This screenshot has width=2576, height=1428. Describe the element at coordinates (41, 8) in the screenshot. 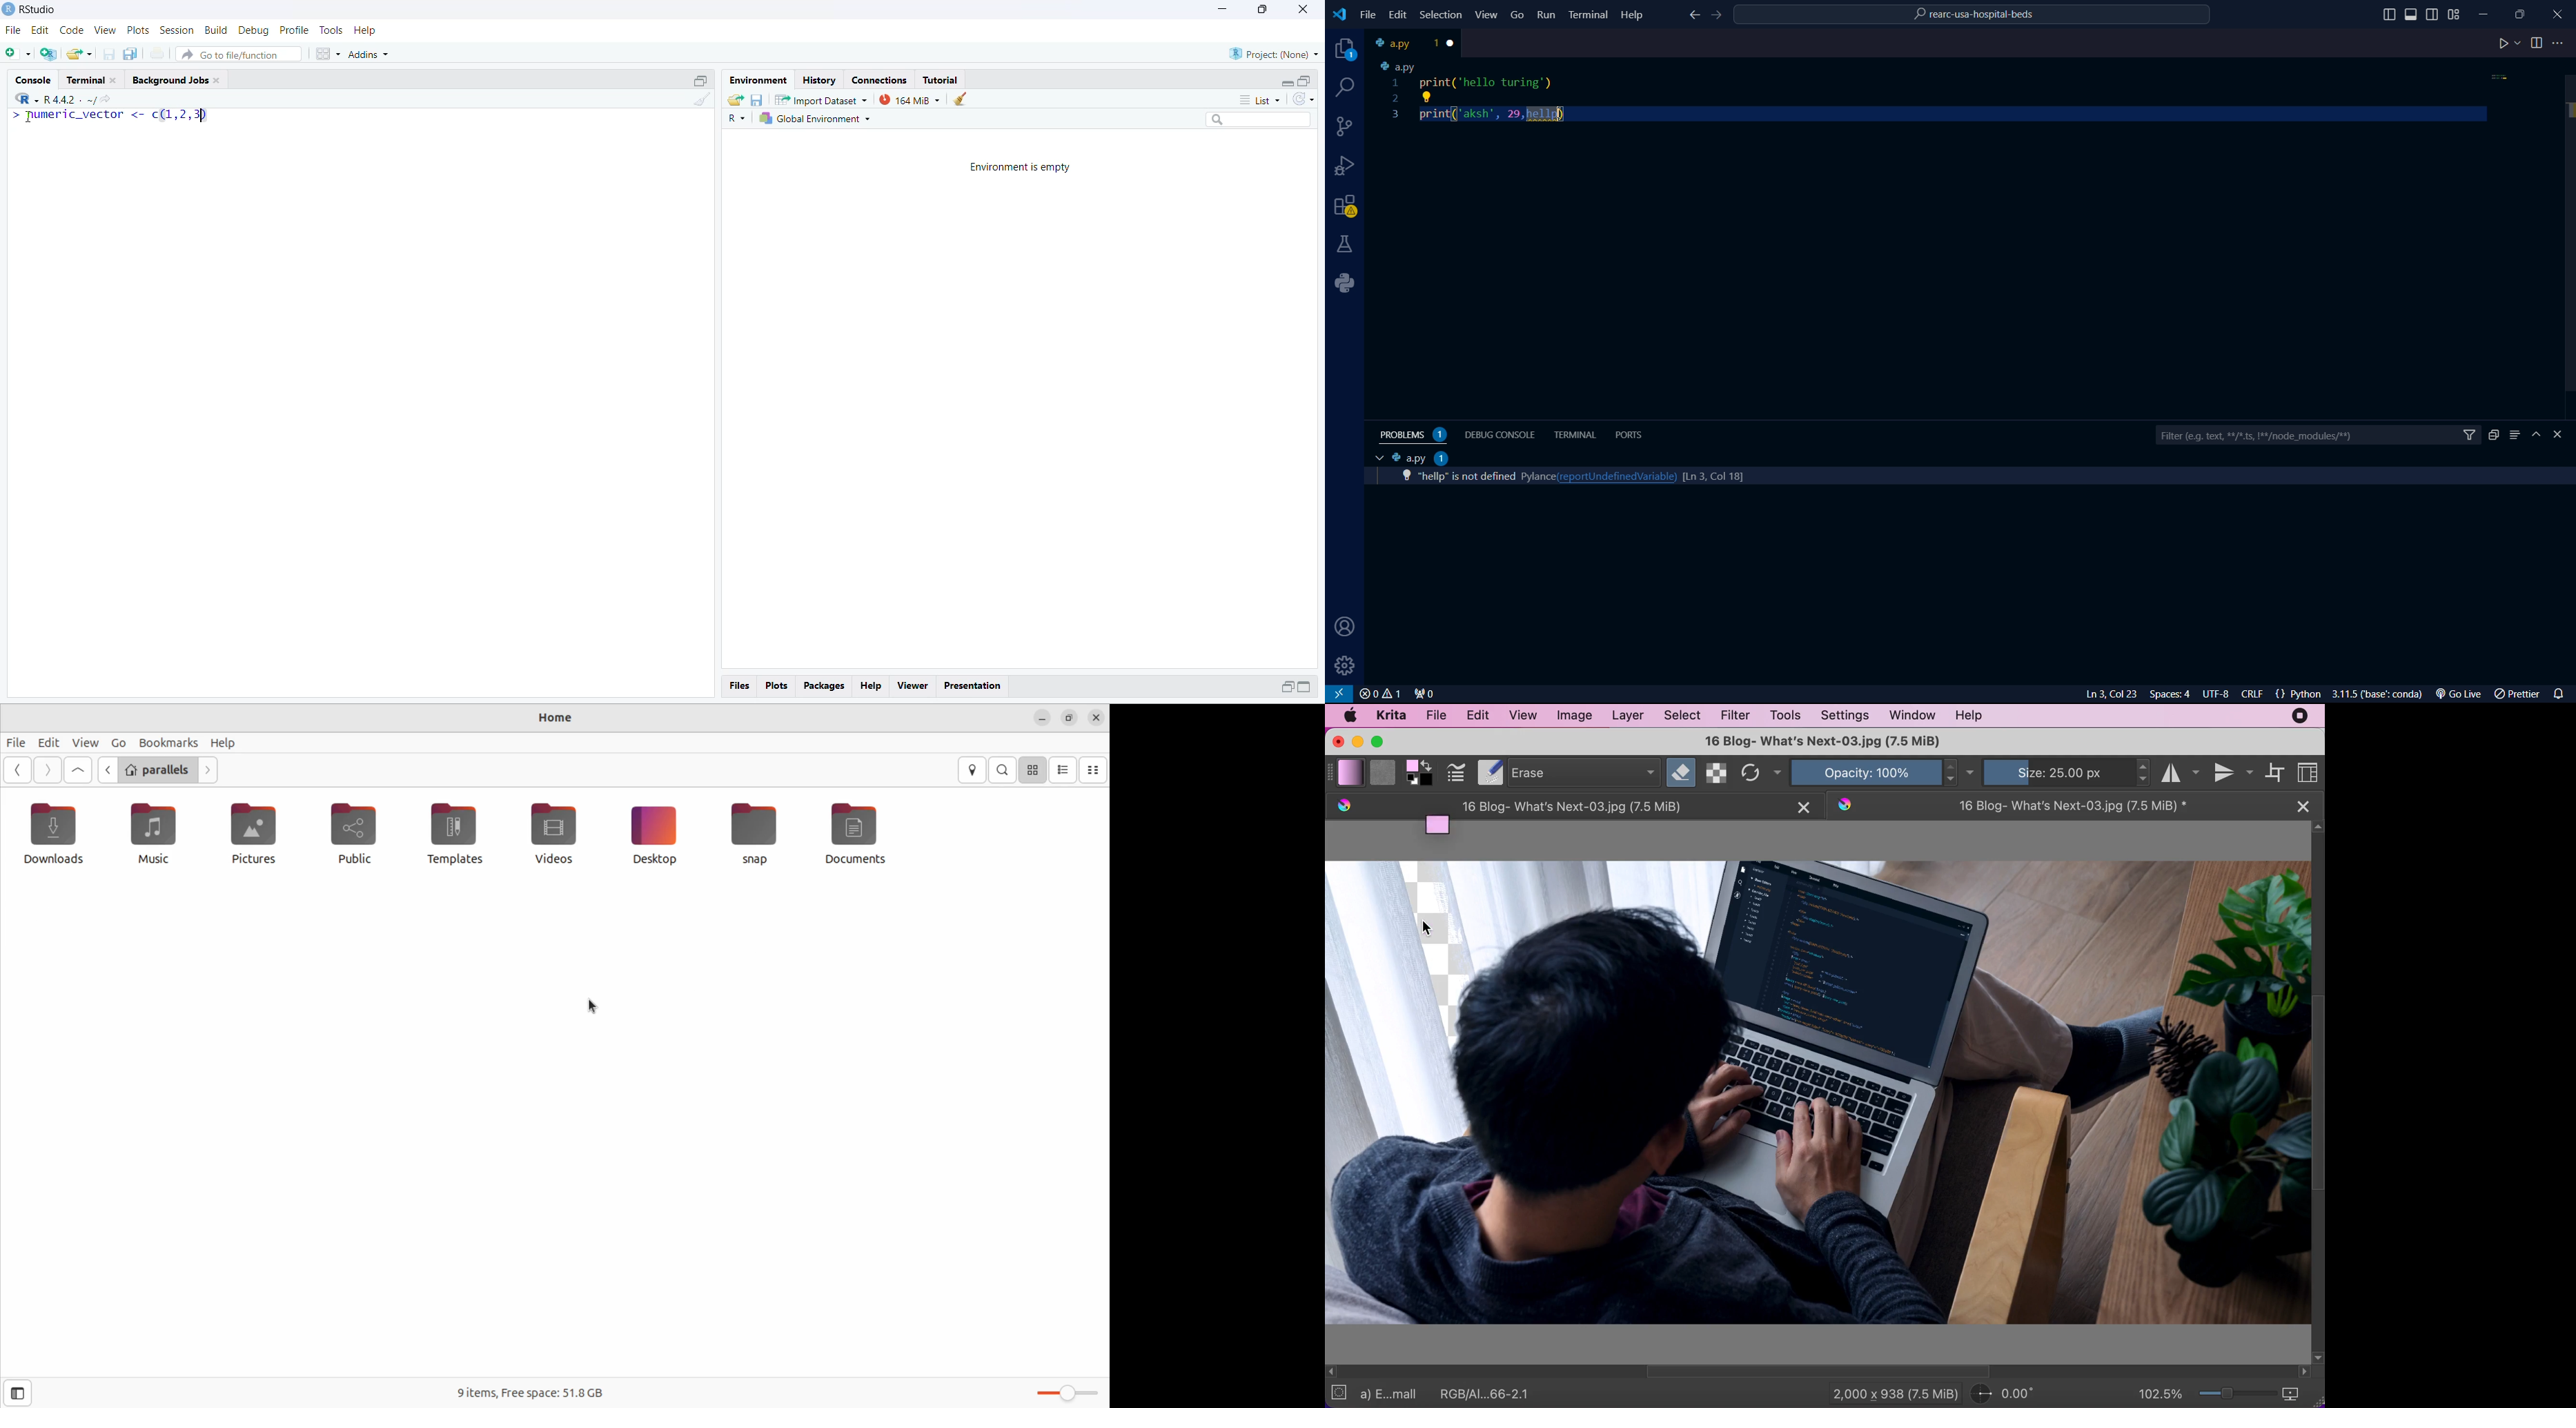

I see `RStudio` at that location.